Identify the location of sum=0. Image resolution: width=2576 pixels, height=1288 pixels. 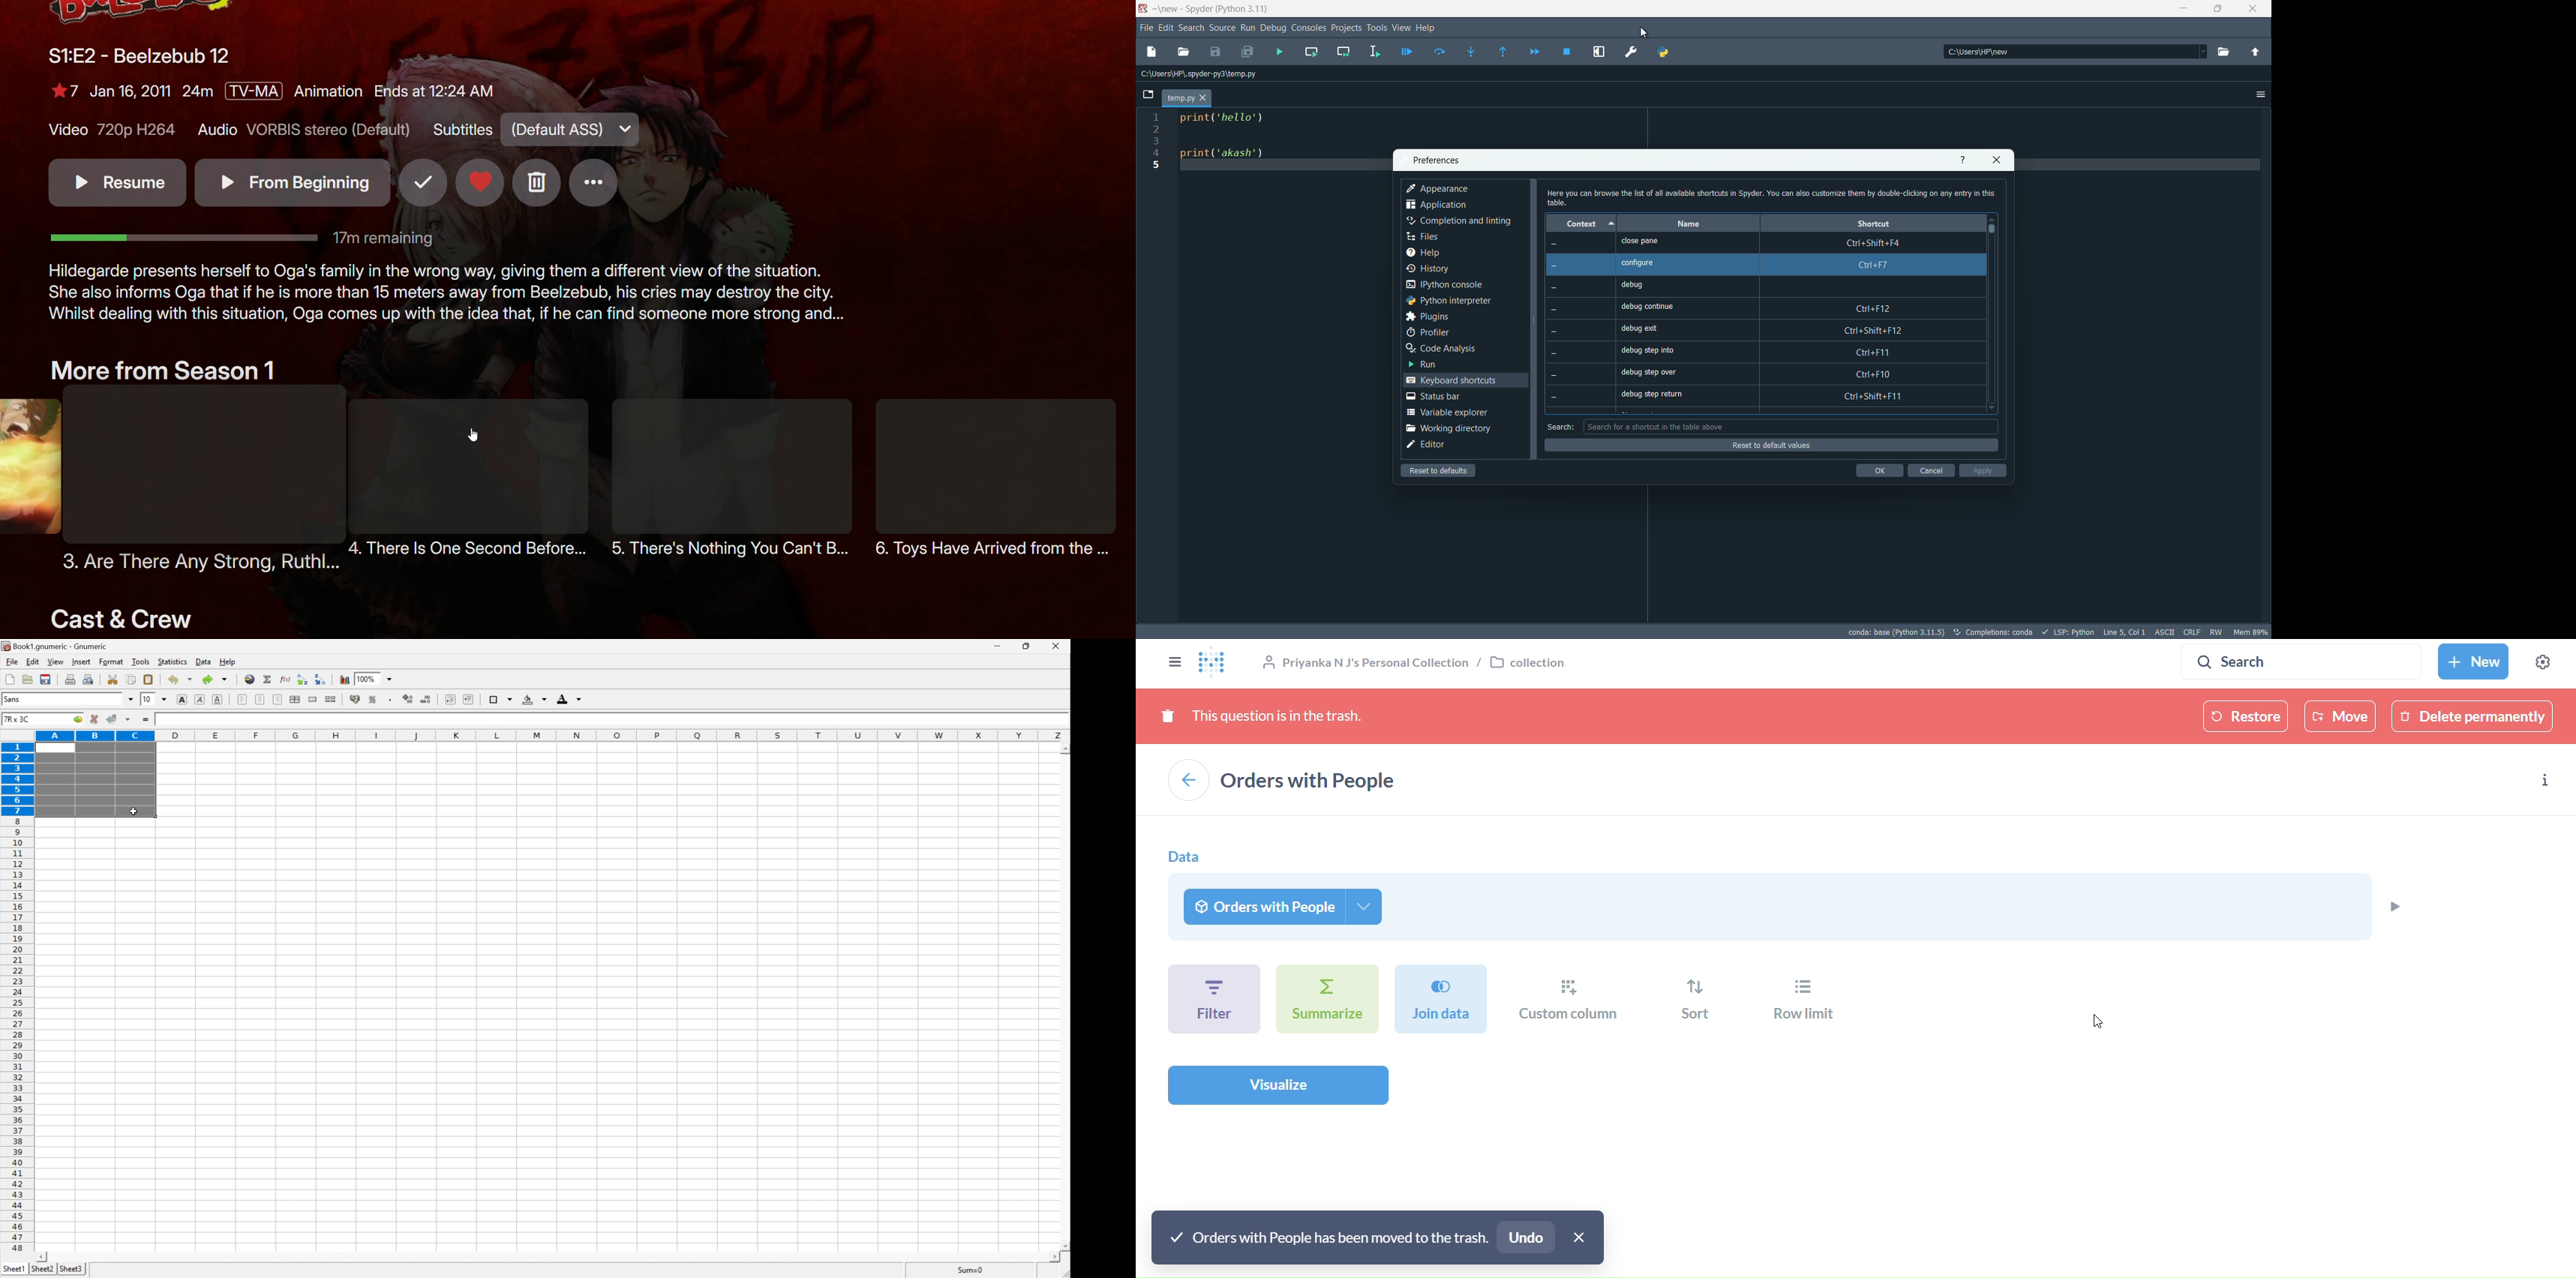
(974, 1270).